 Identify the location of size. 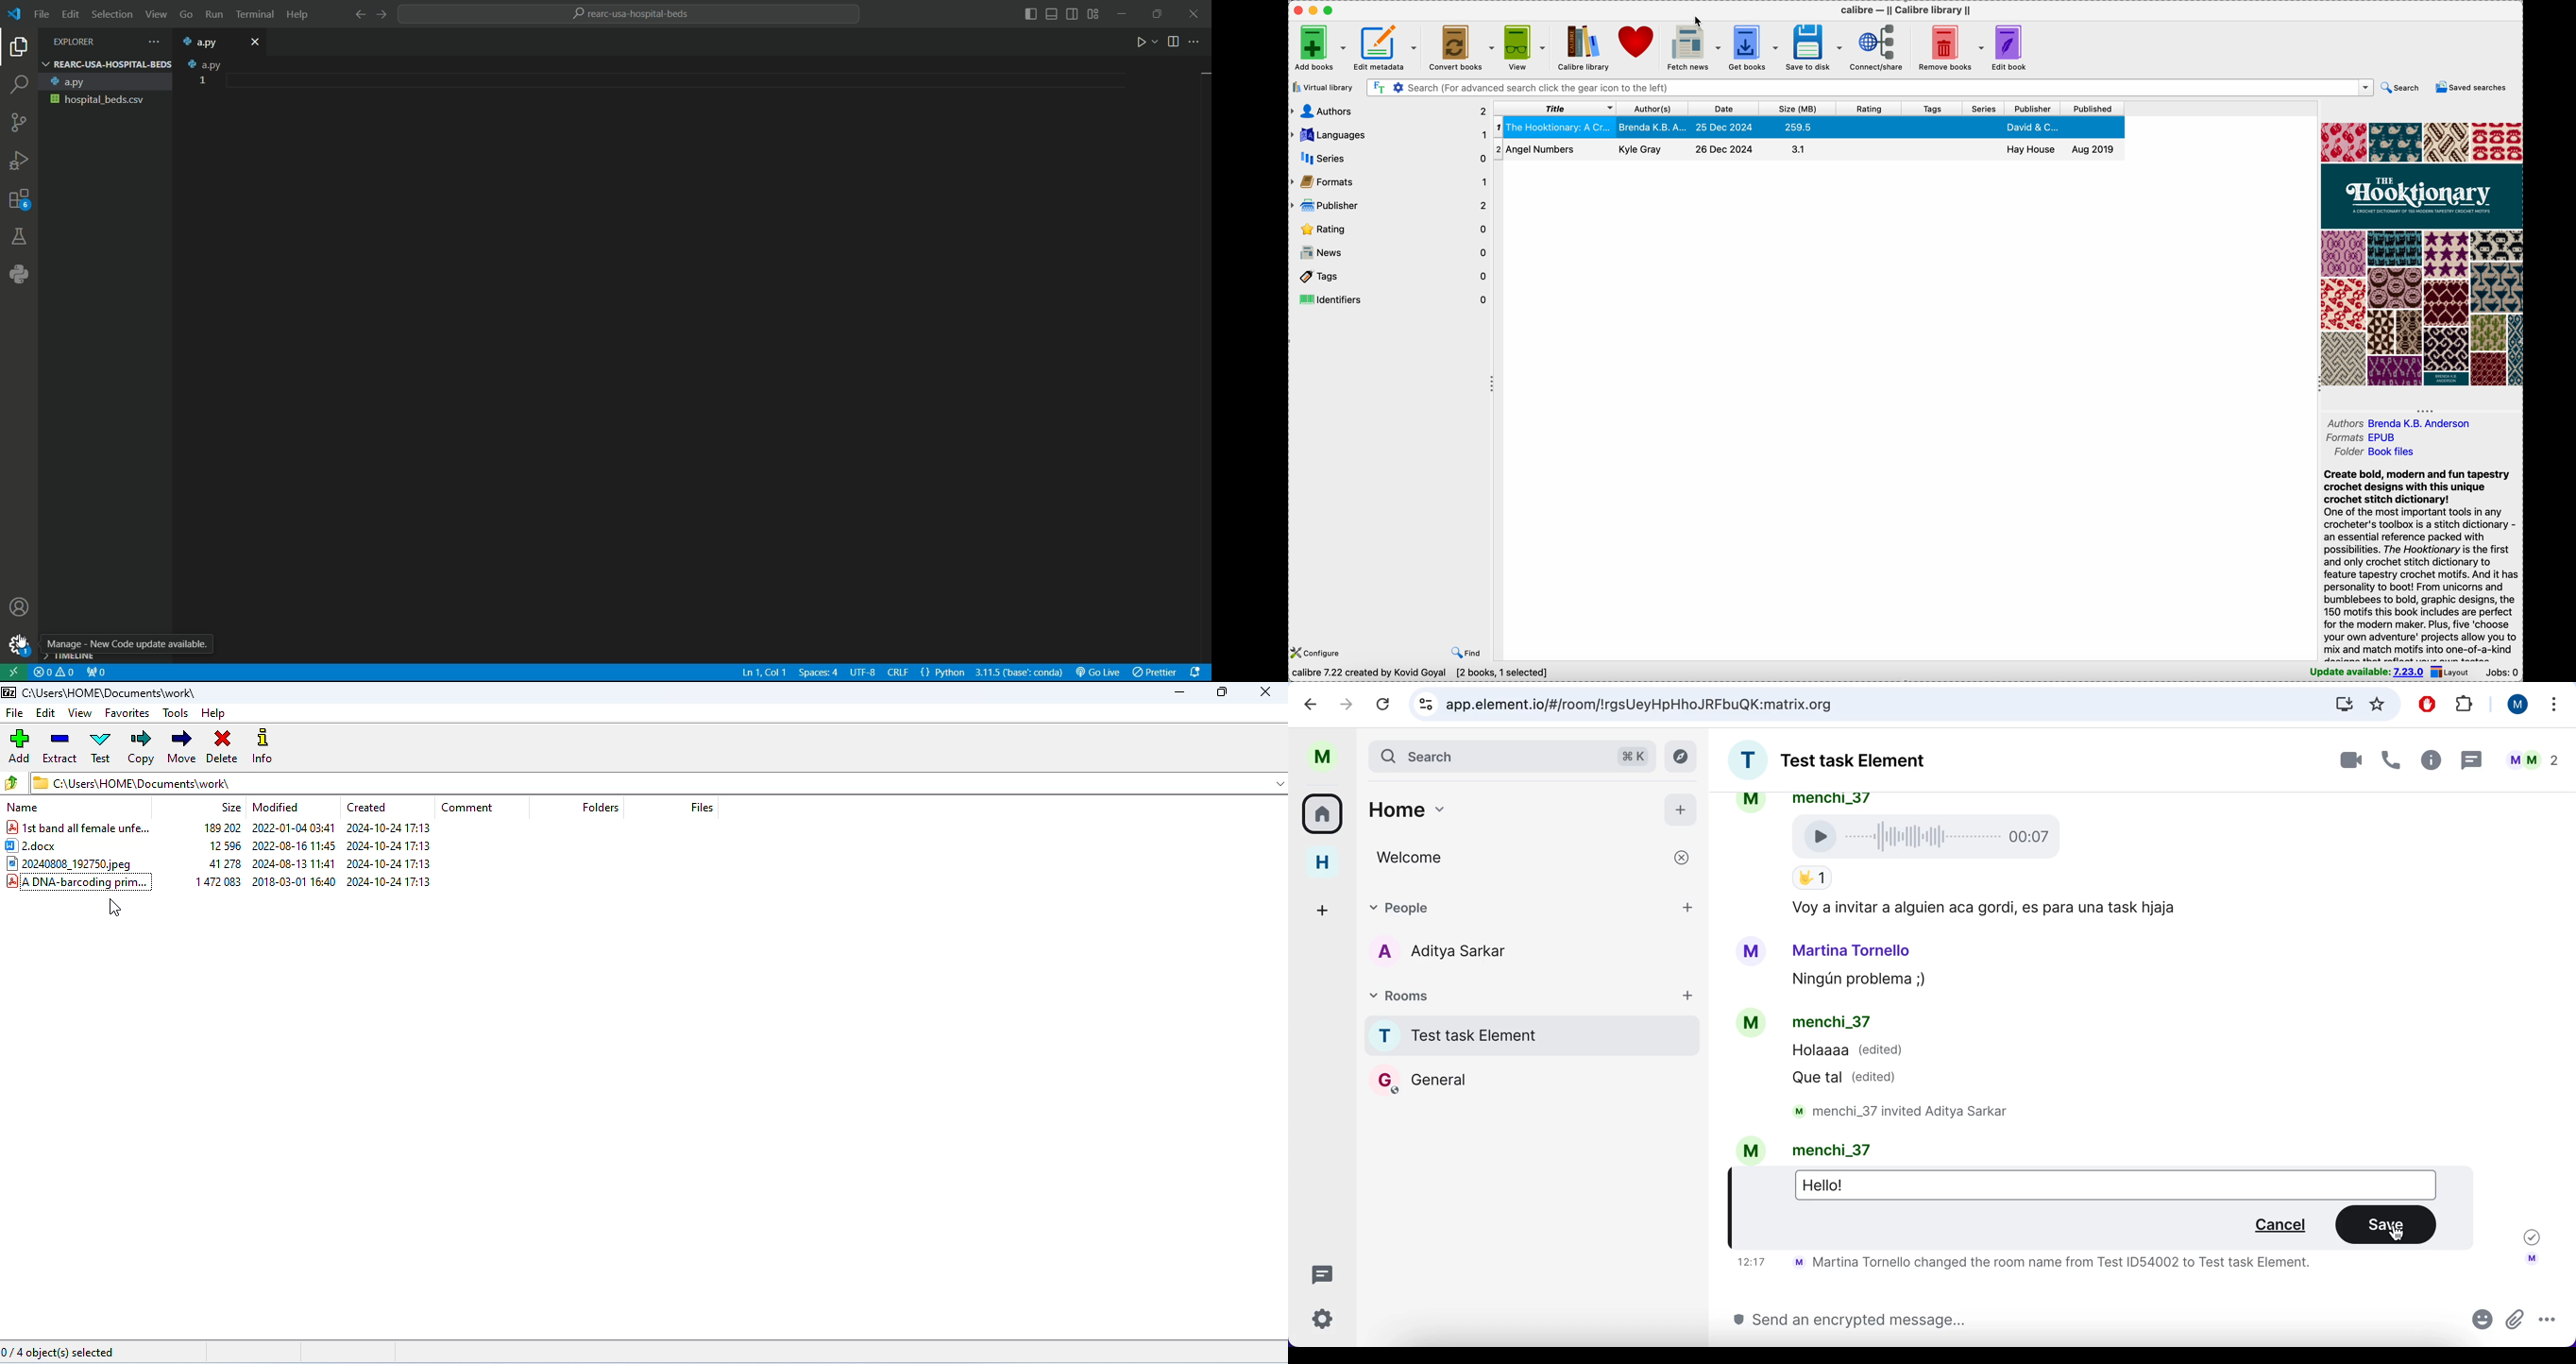
(230, 808).